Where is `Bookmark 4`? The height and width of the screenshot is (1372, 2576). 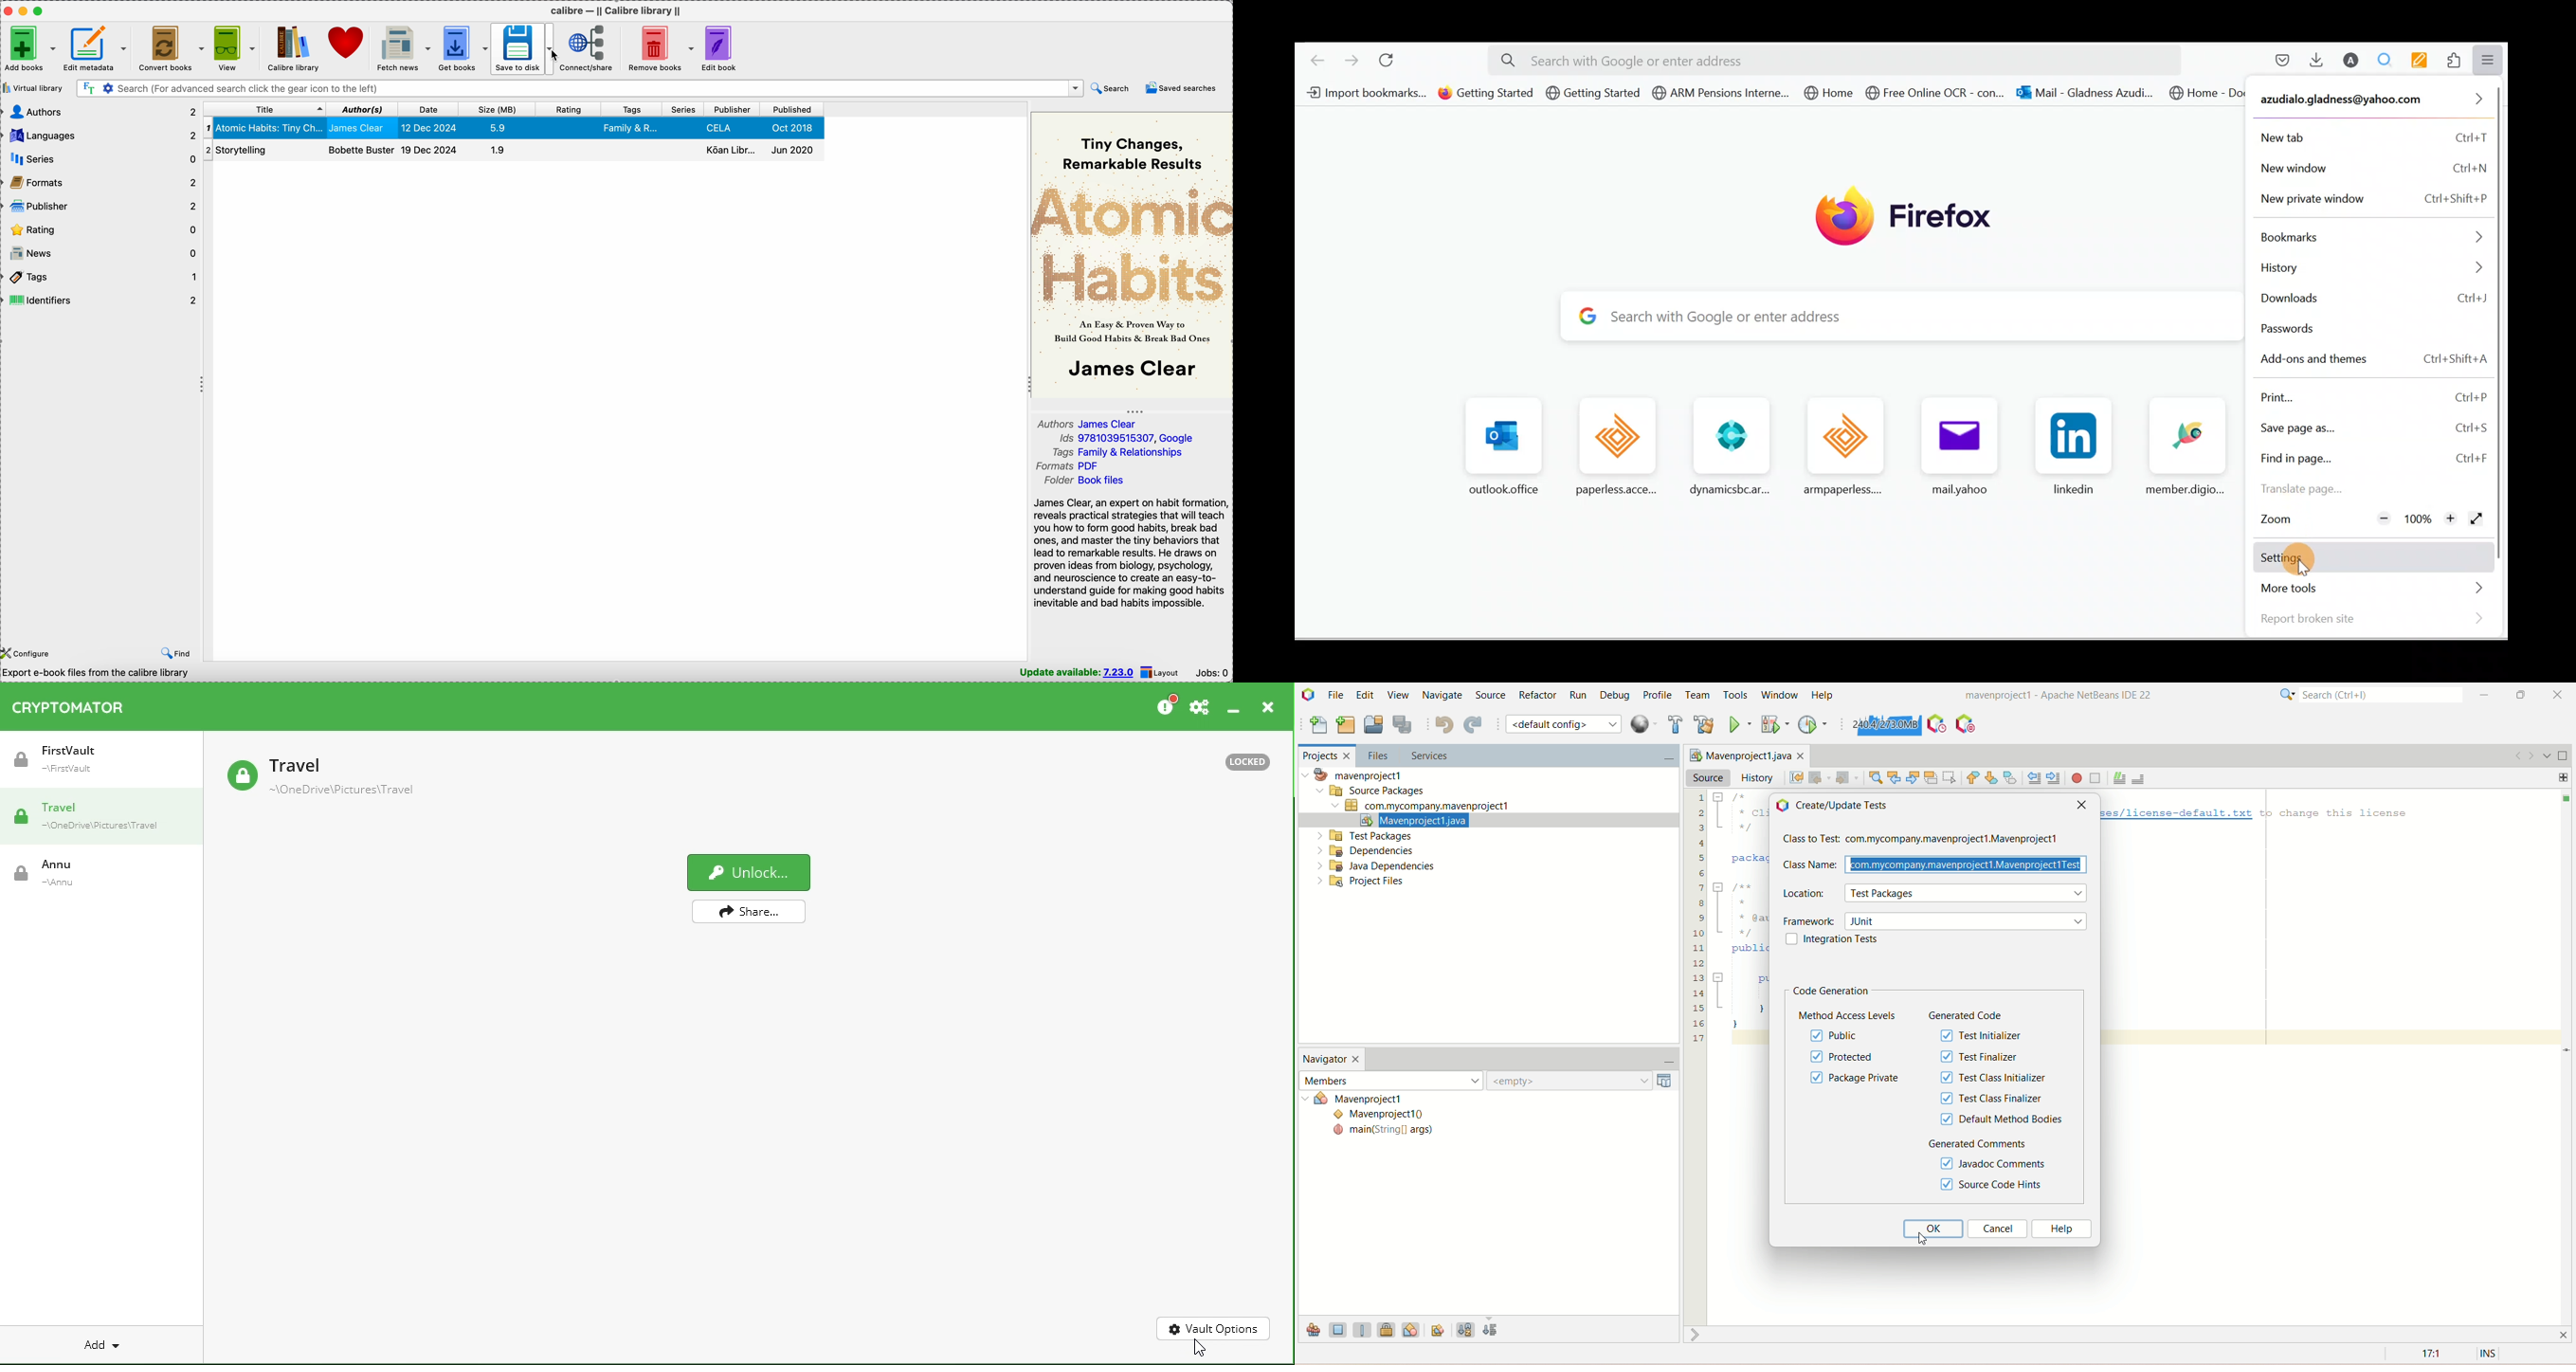 Bookmark 4 is located at coordinates (1722, 96).